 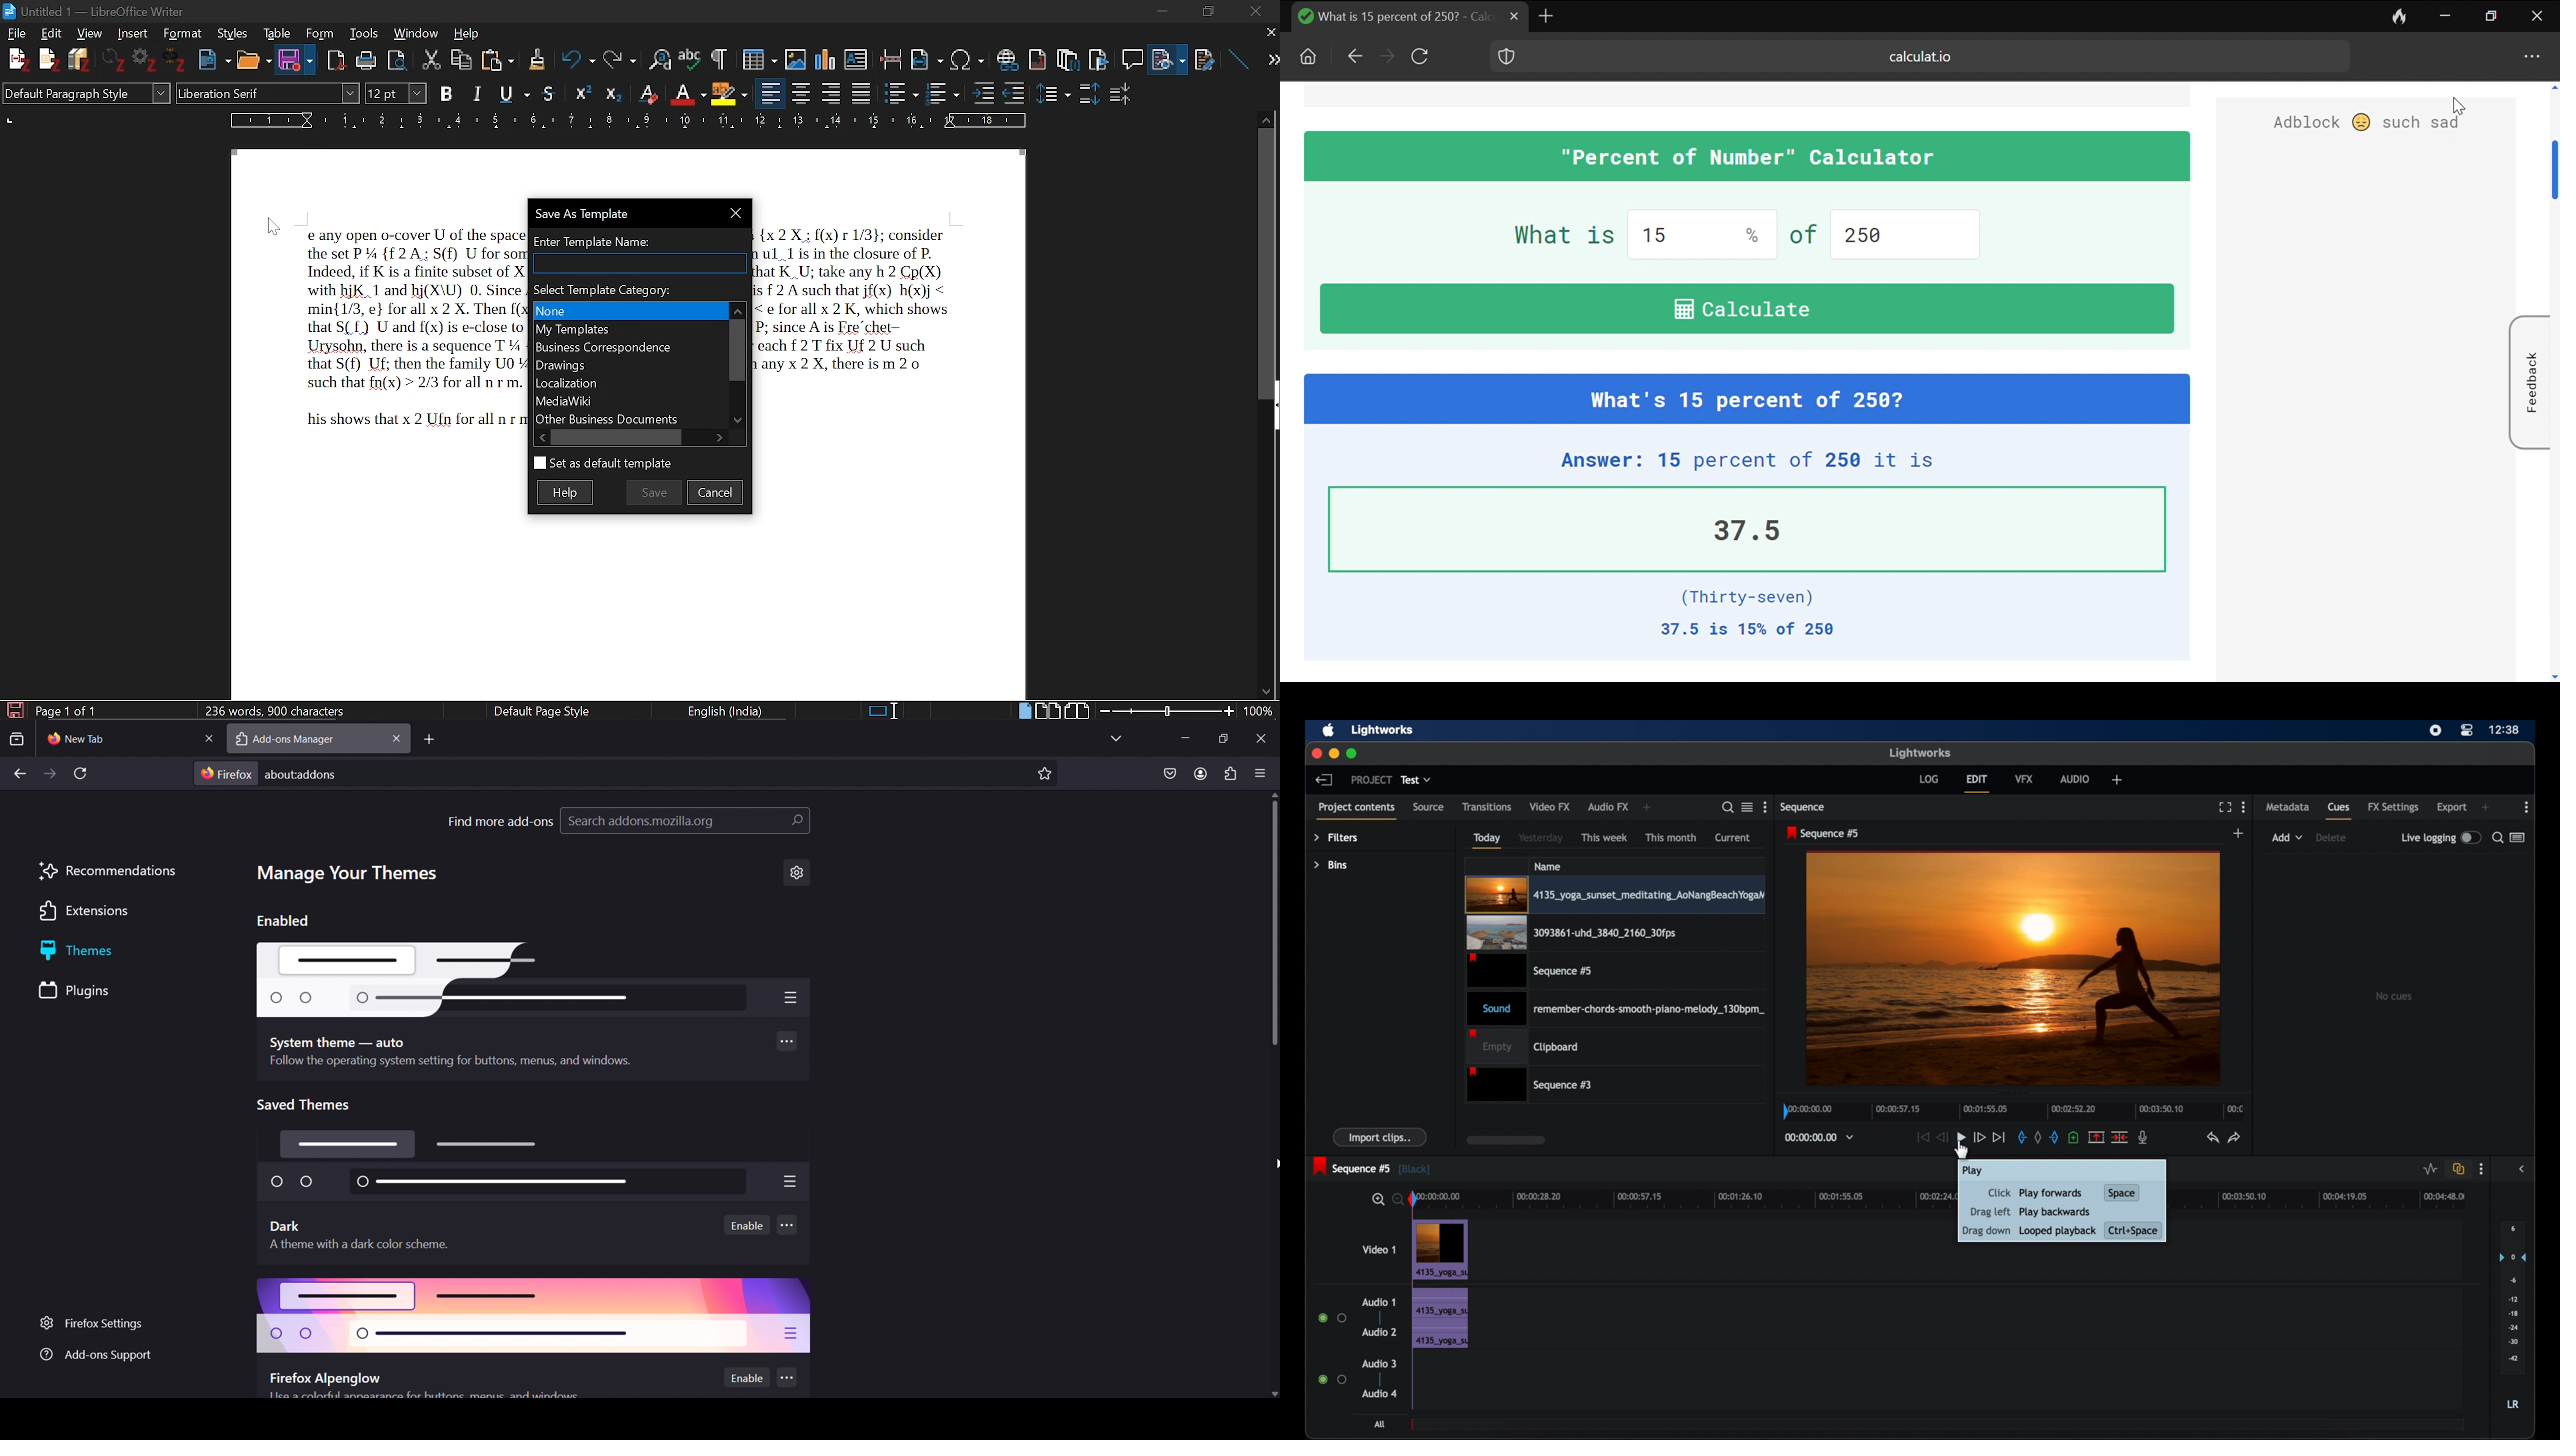 What do you see at coordinates (386, 93) in the screenshot?
I see `Save (Ctrl+S)` at bounding box center [386, 93].